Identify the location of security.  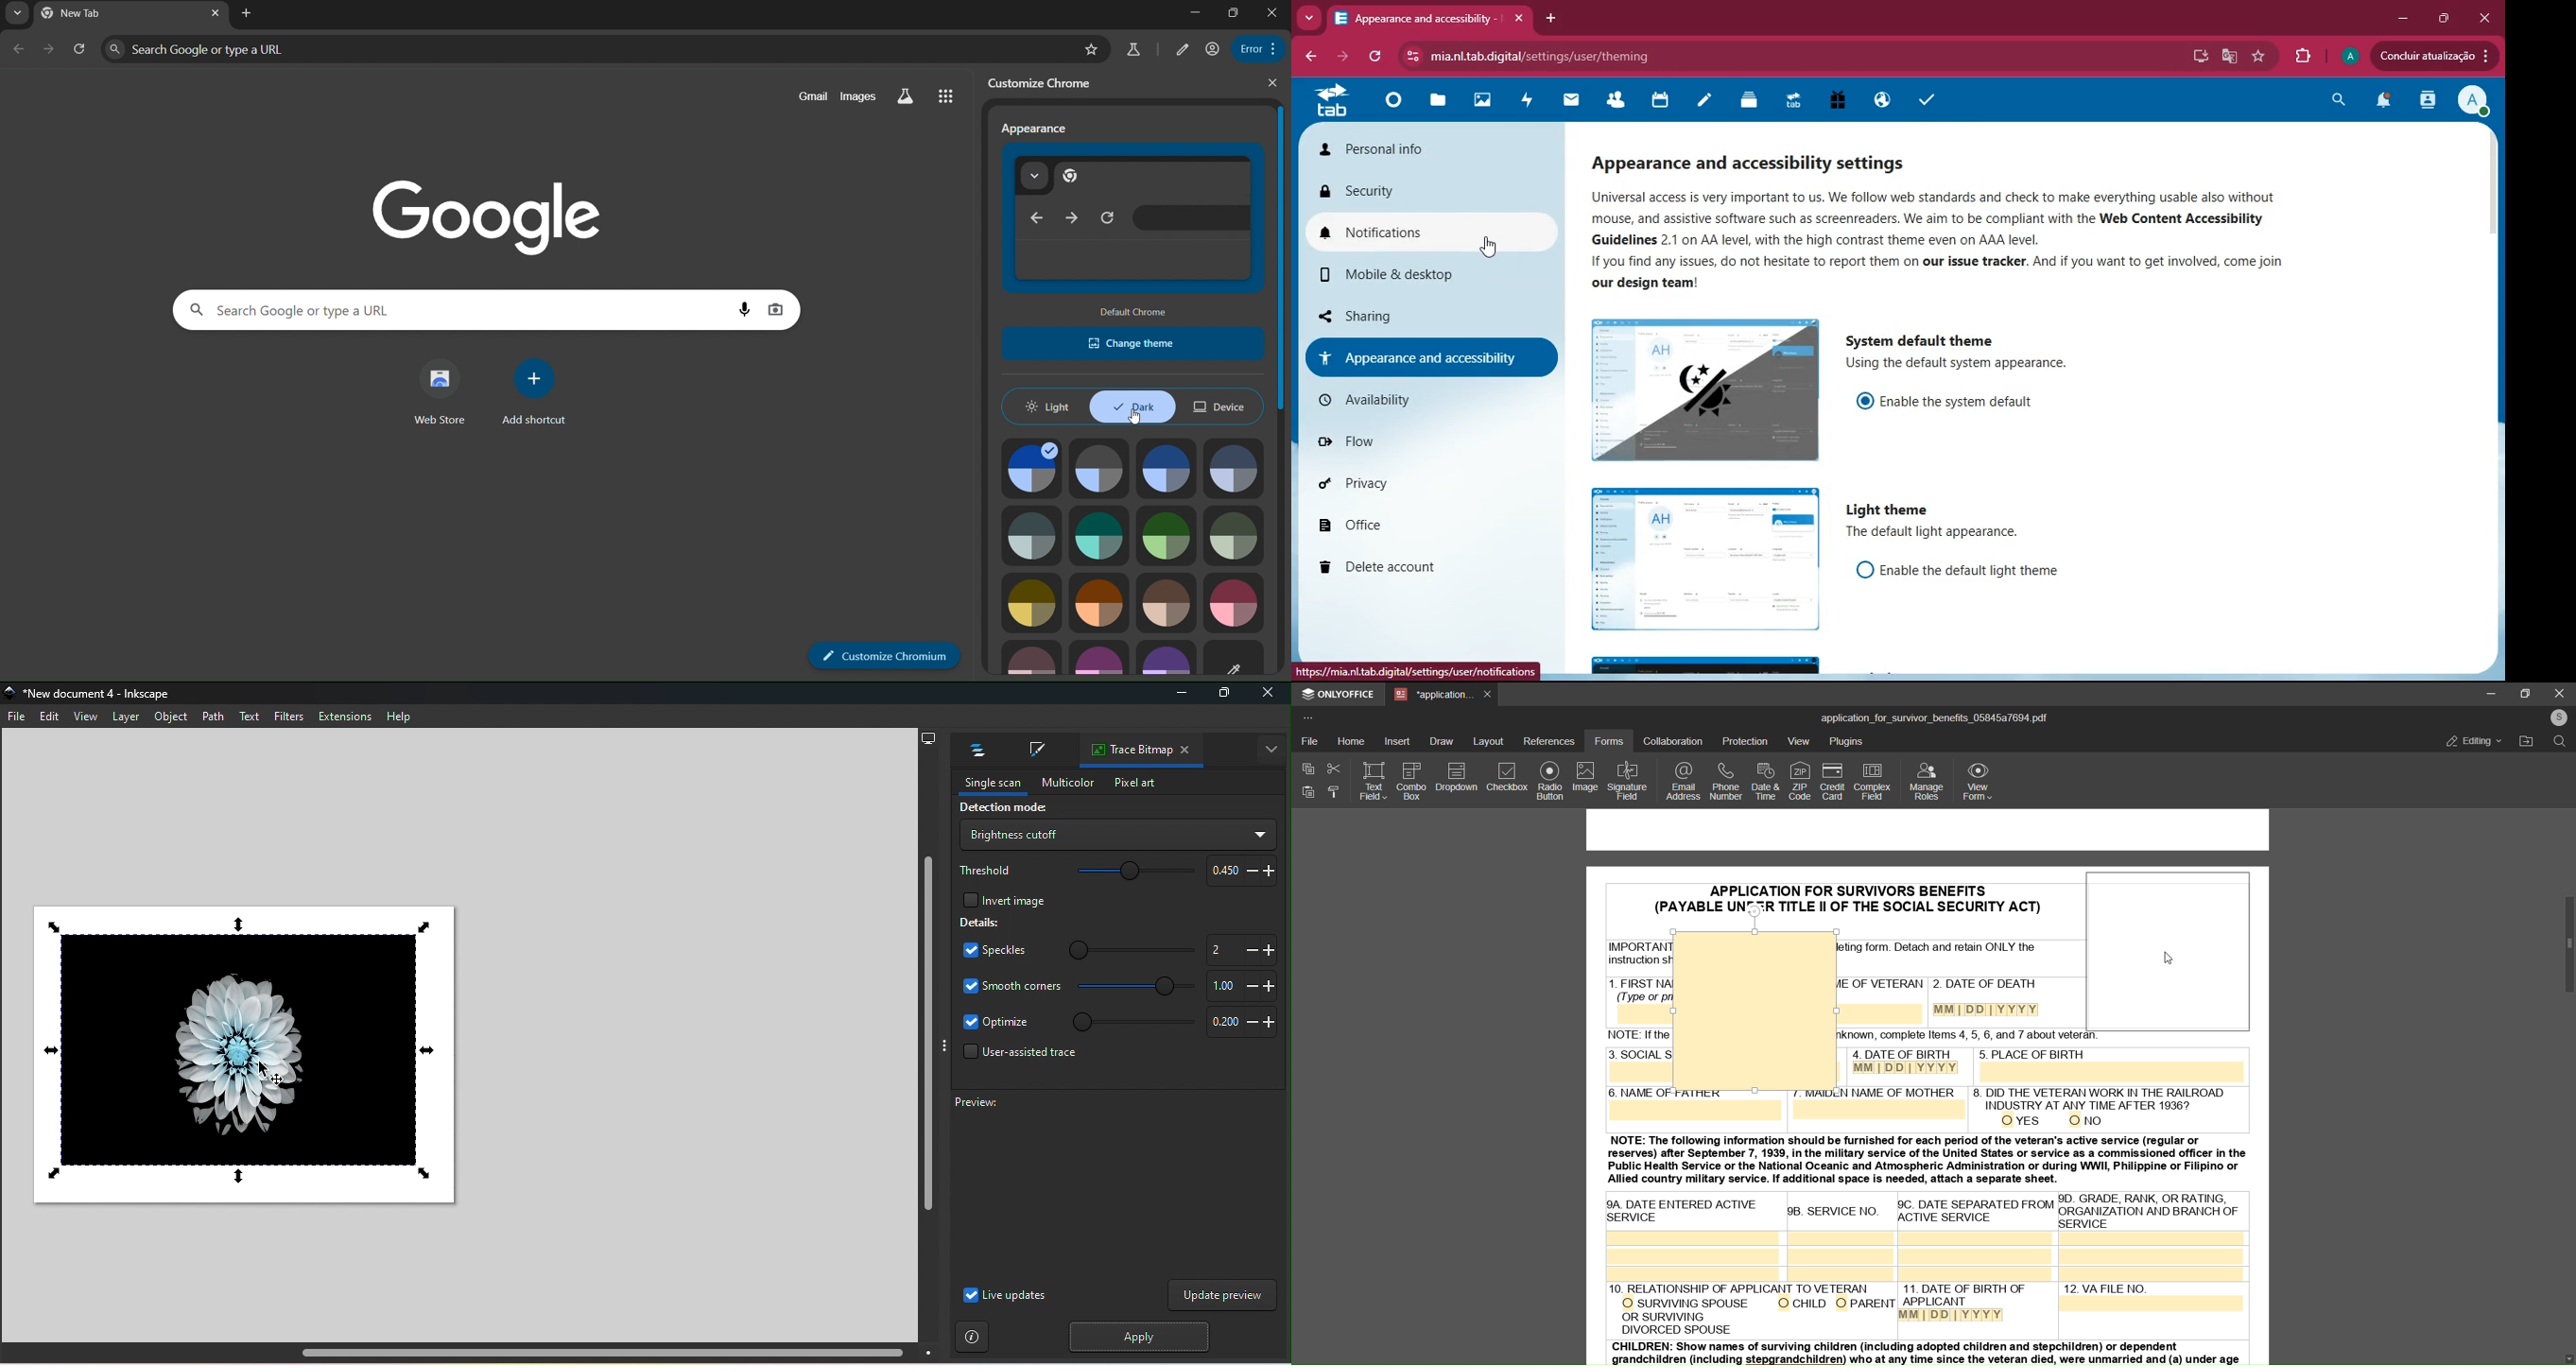
(1434, 193).